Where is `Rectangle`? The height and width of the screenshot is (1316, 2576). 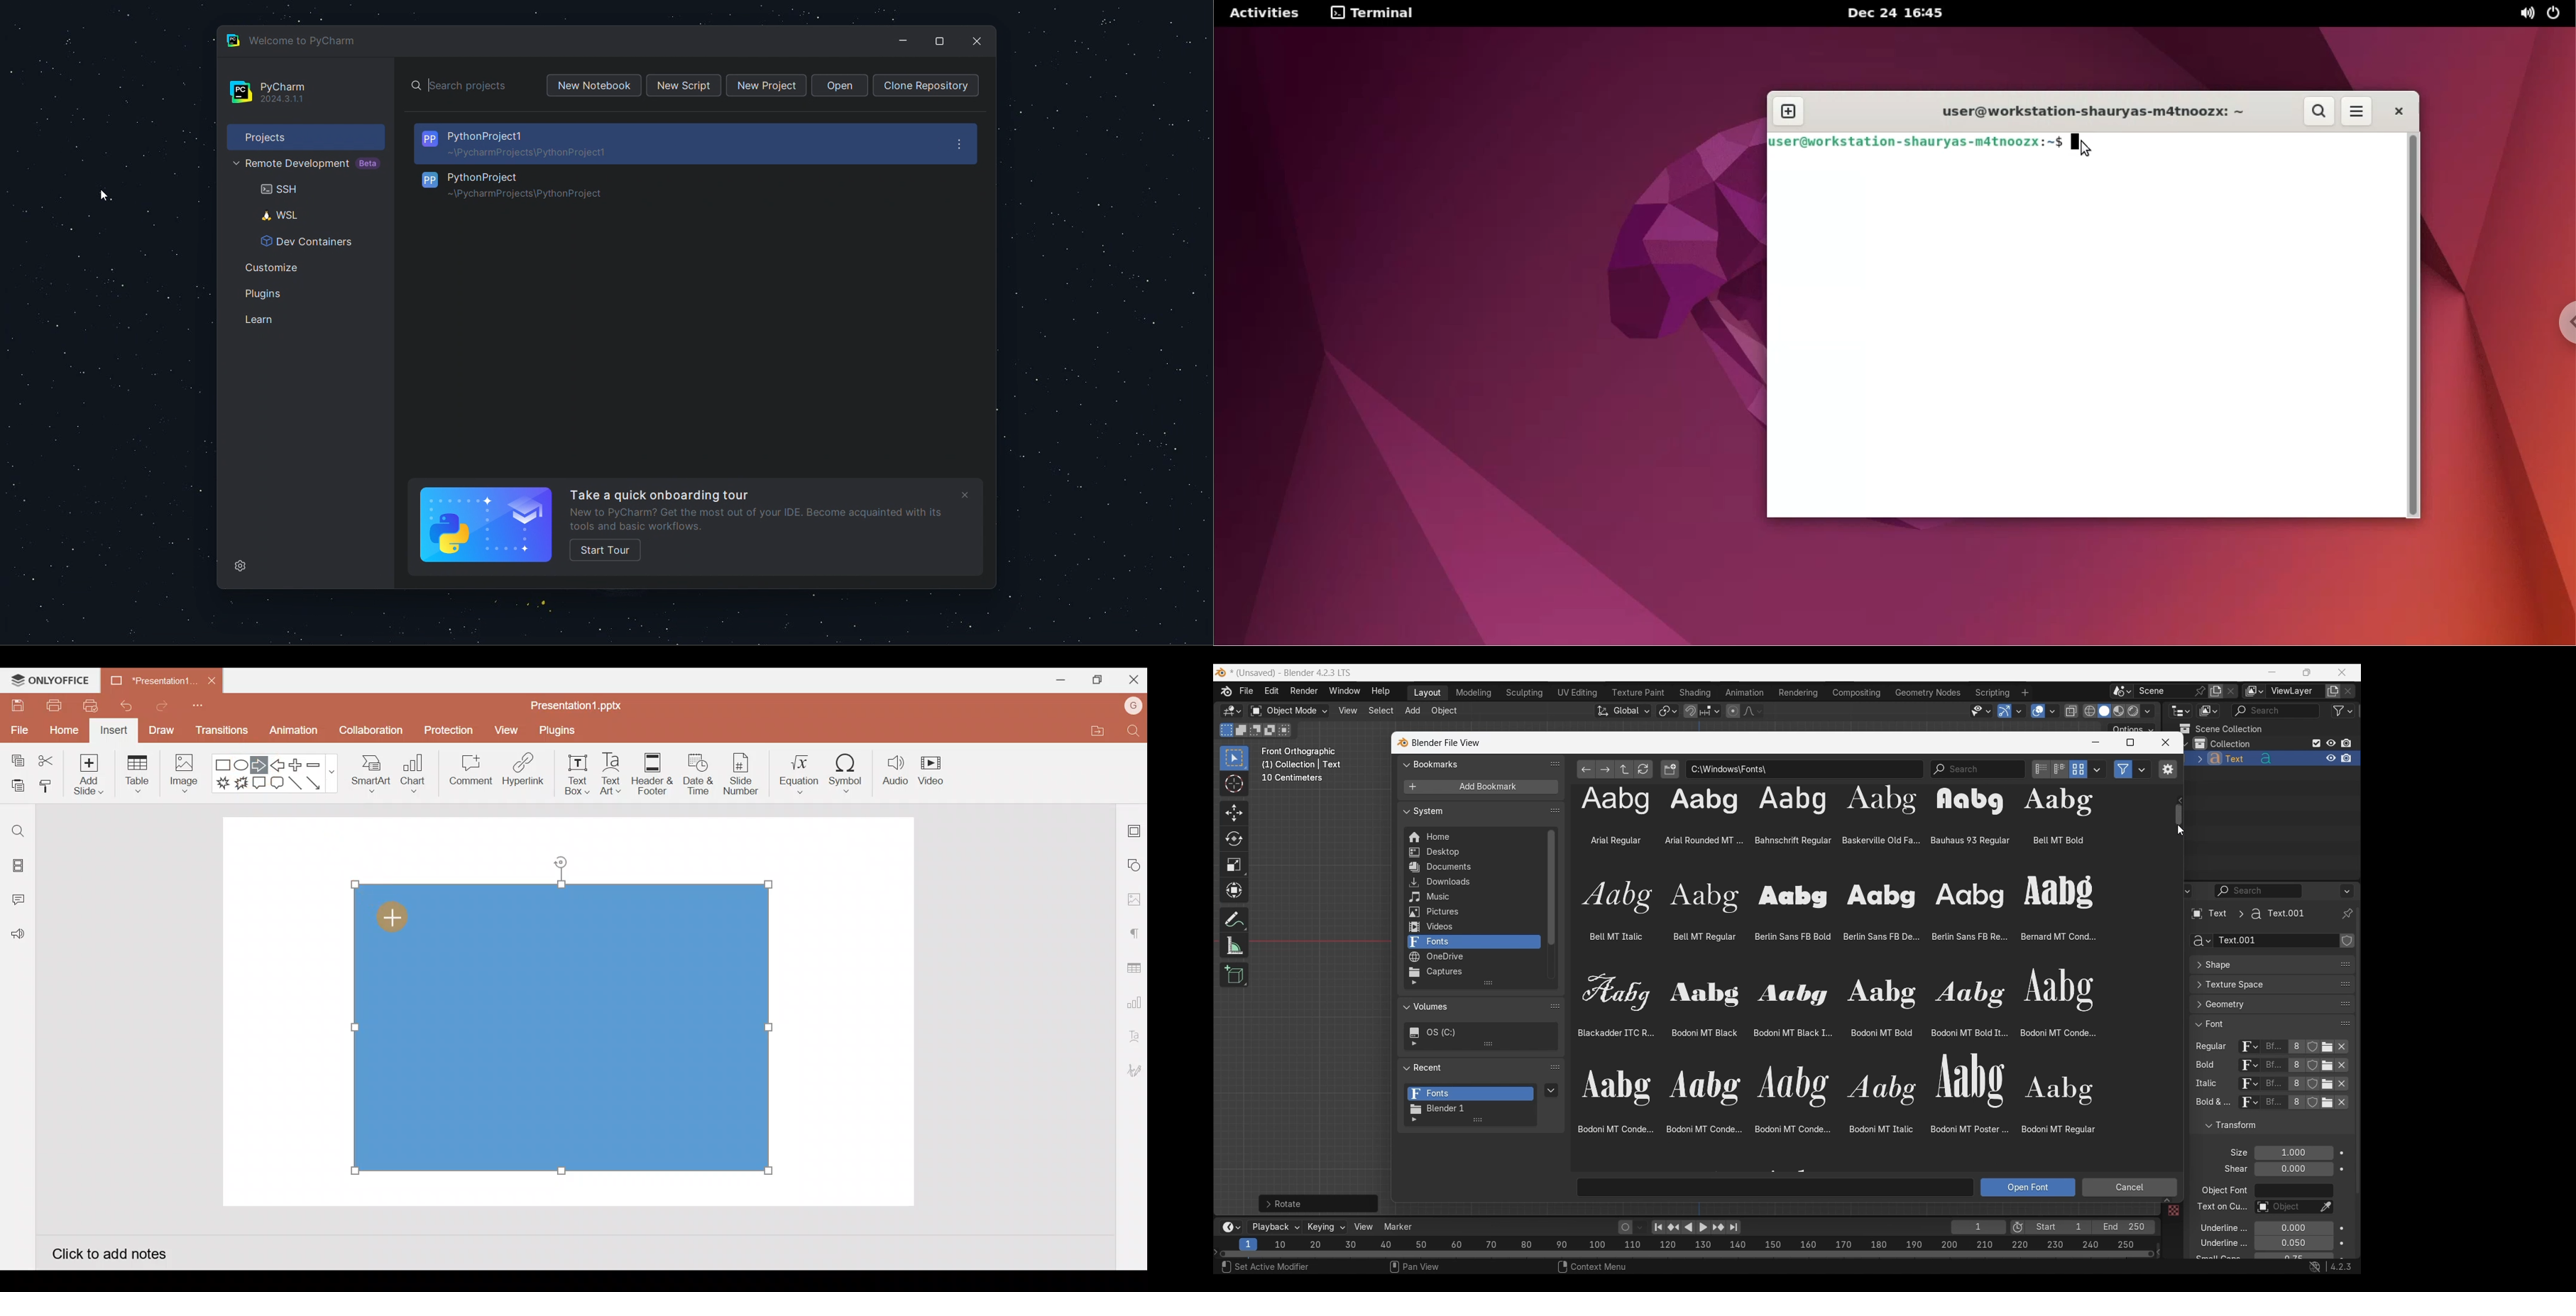 Rectangle is located at coordinates (224, 766).